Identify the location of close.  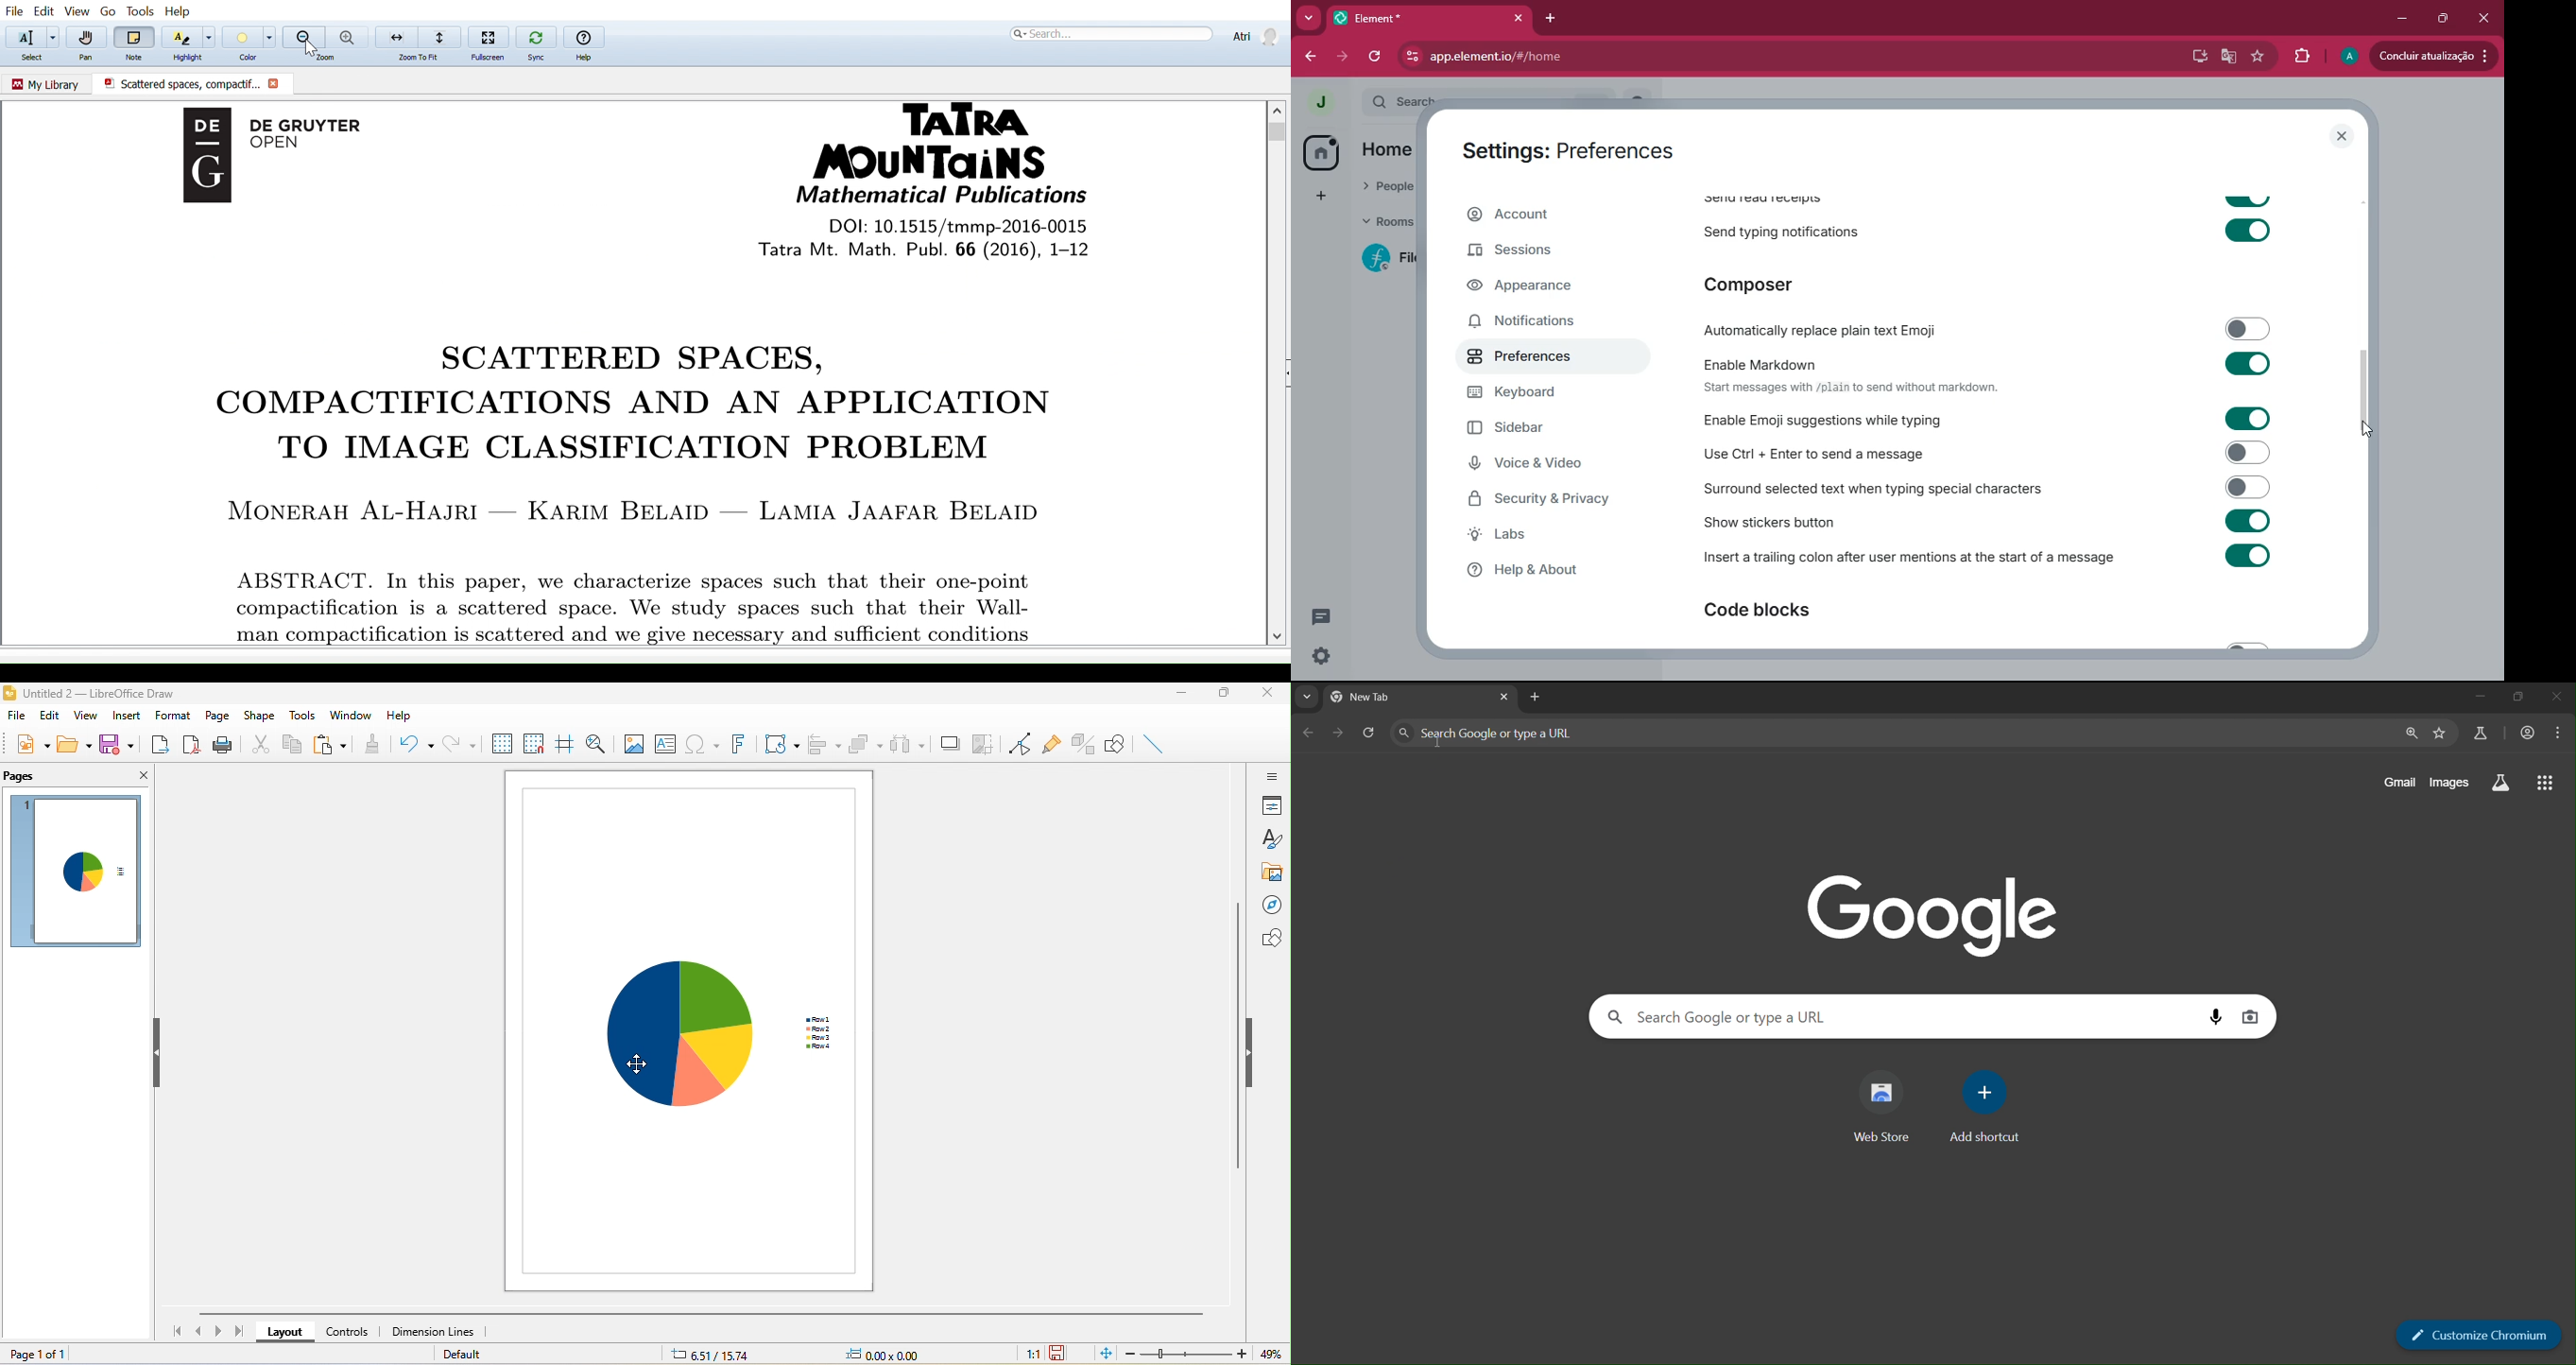
(2483, 15).